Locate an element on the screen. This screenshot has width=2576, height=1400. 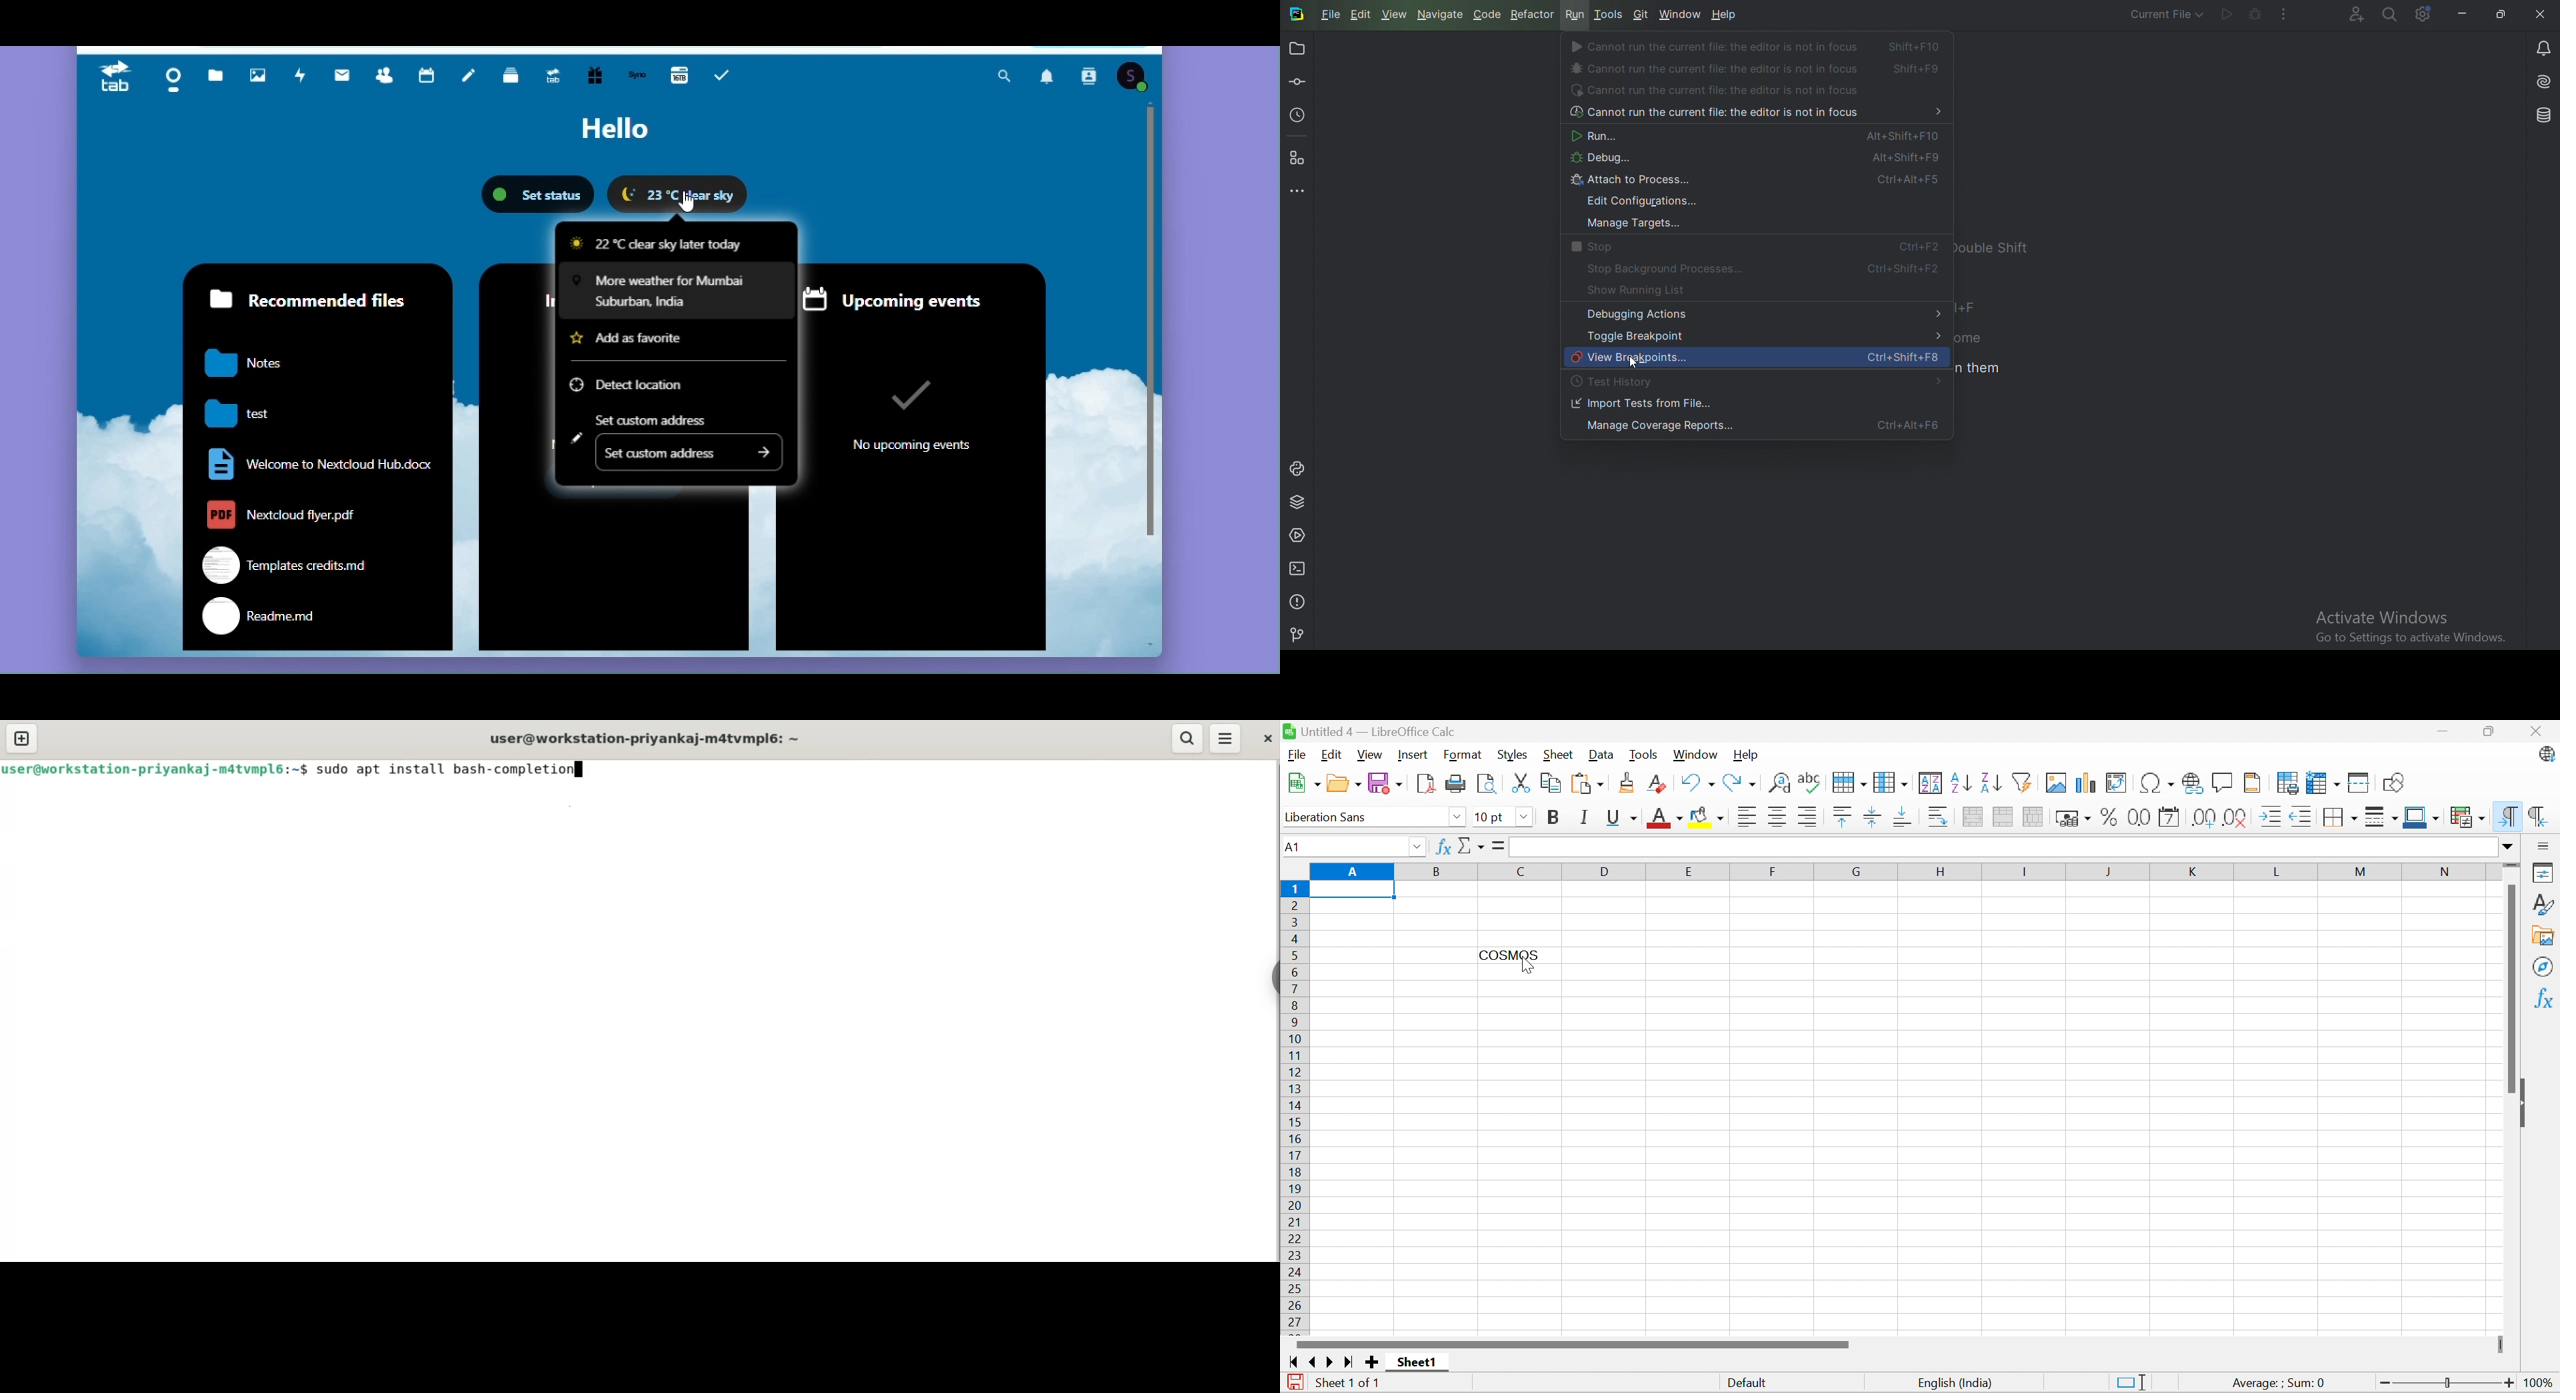
Insert is located at coordinates (1414, 754).